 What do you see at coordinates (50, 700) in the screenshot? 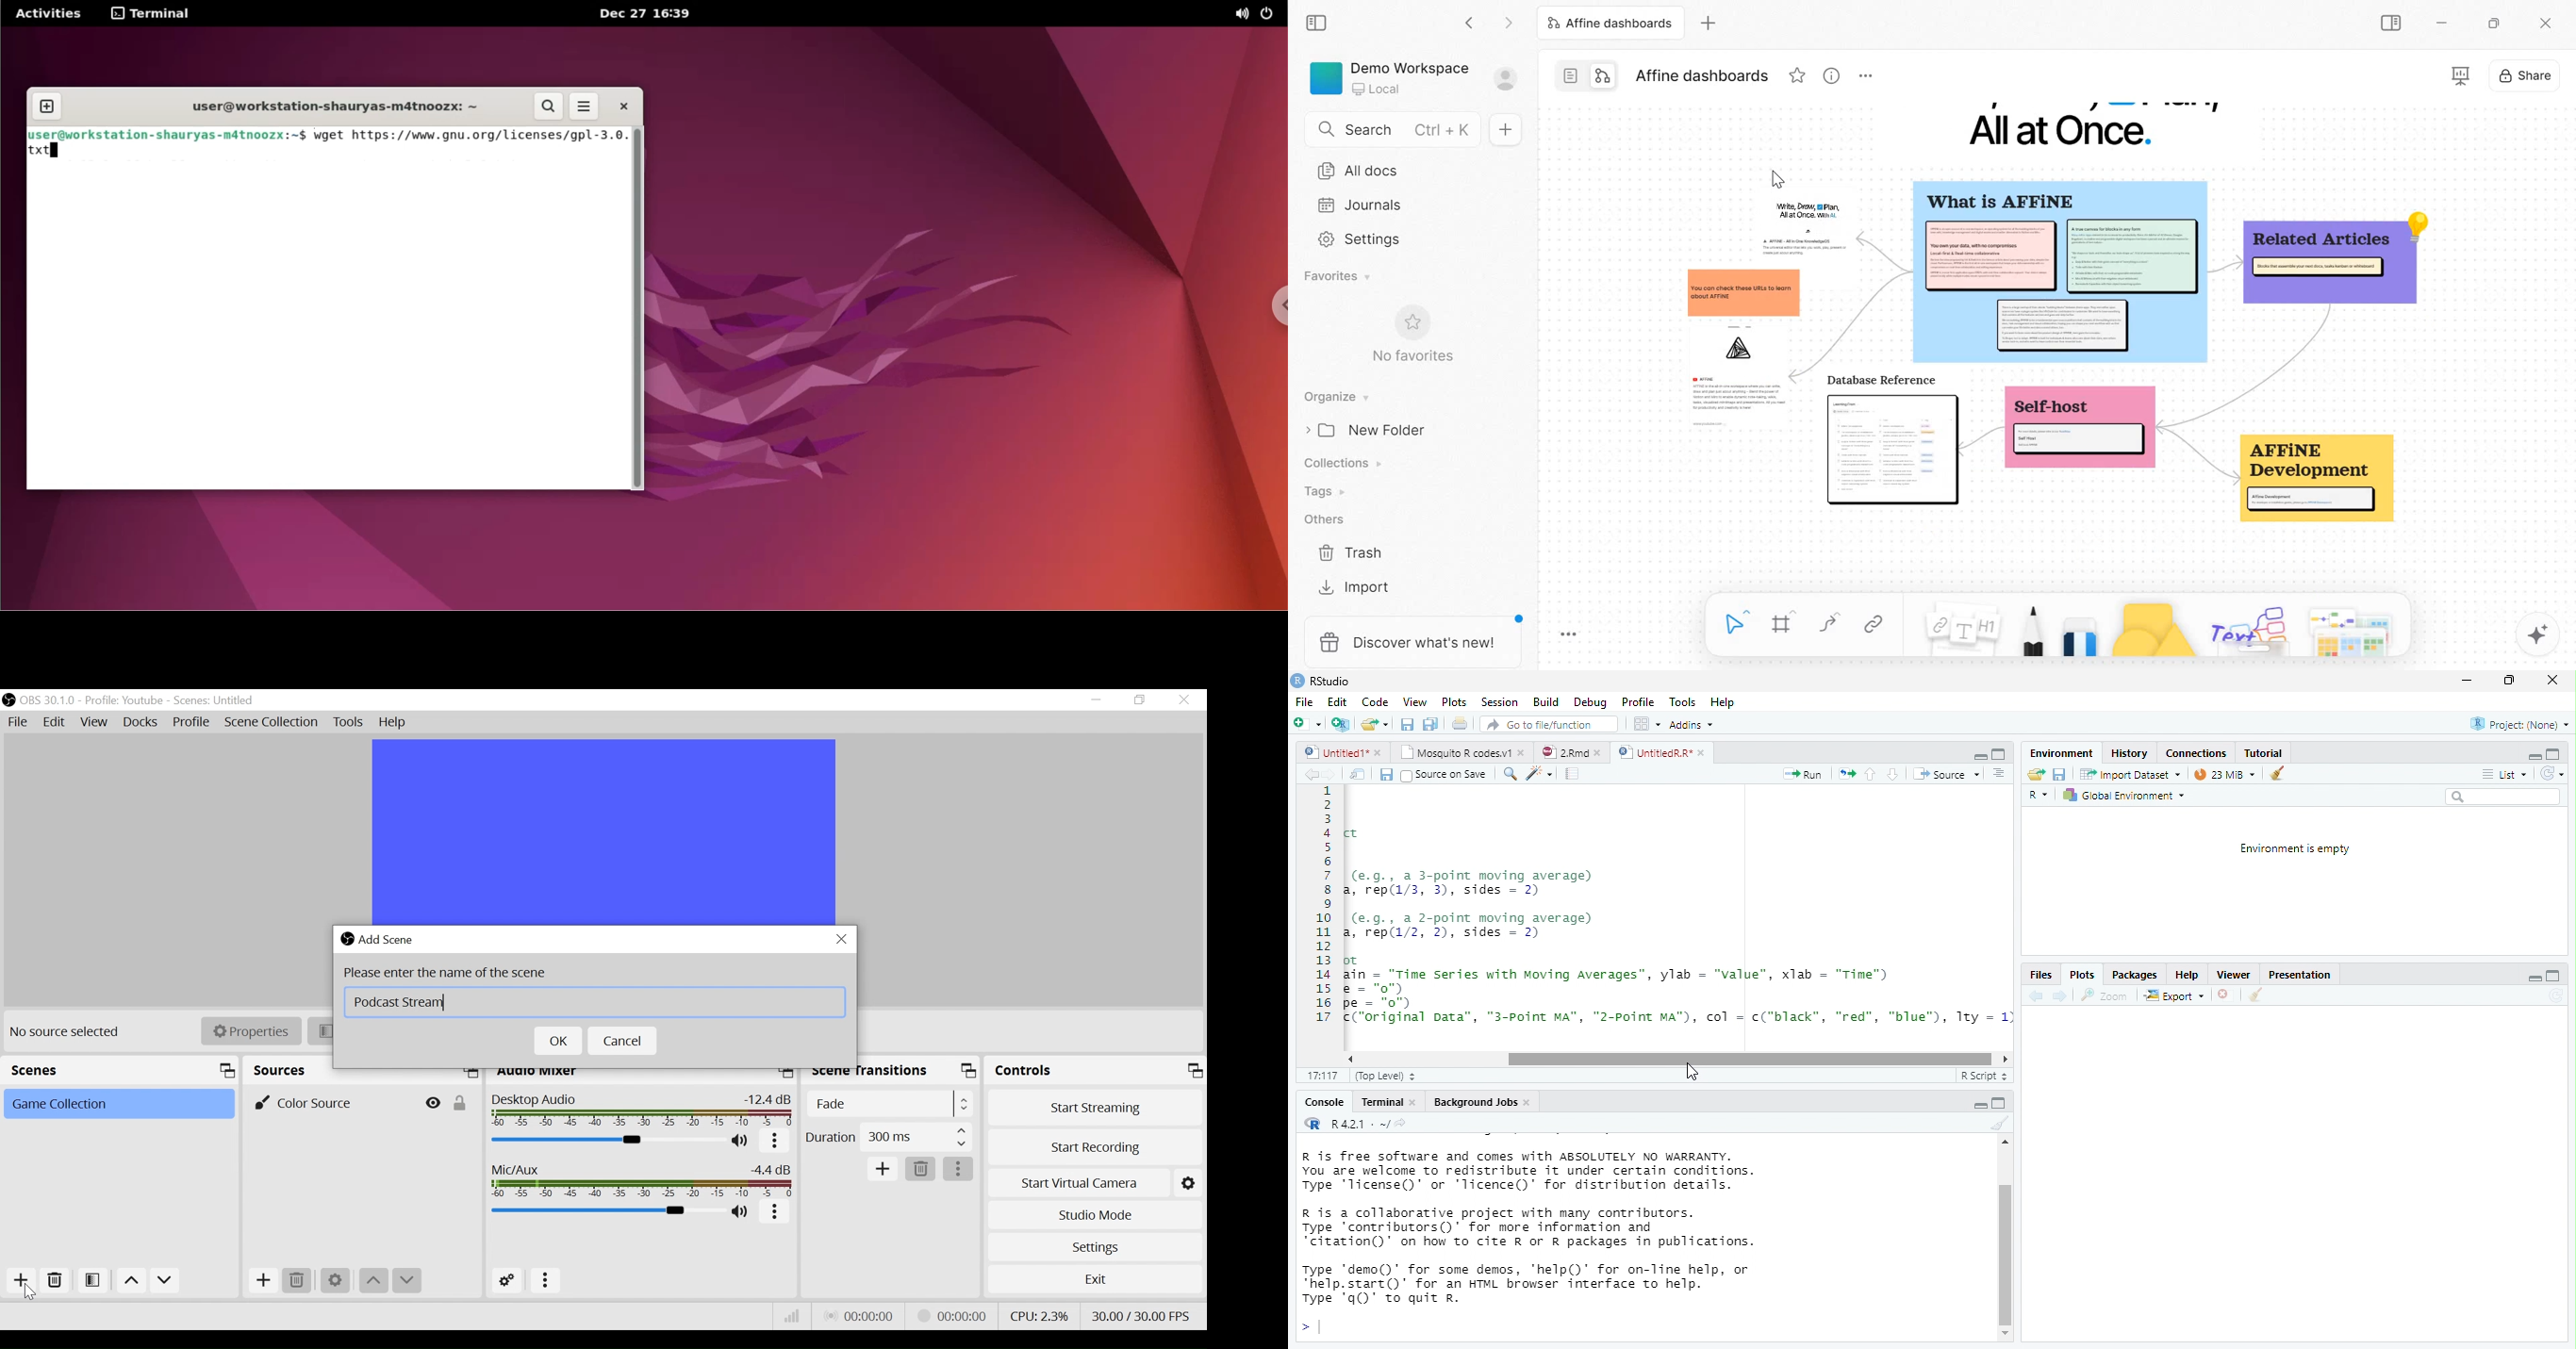
I see `OBS Version` at bounding box center [50, 700].